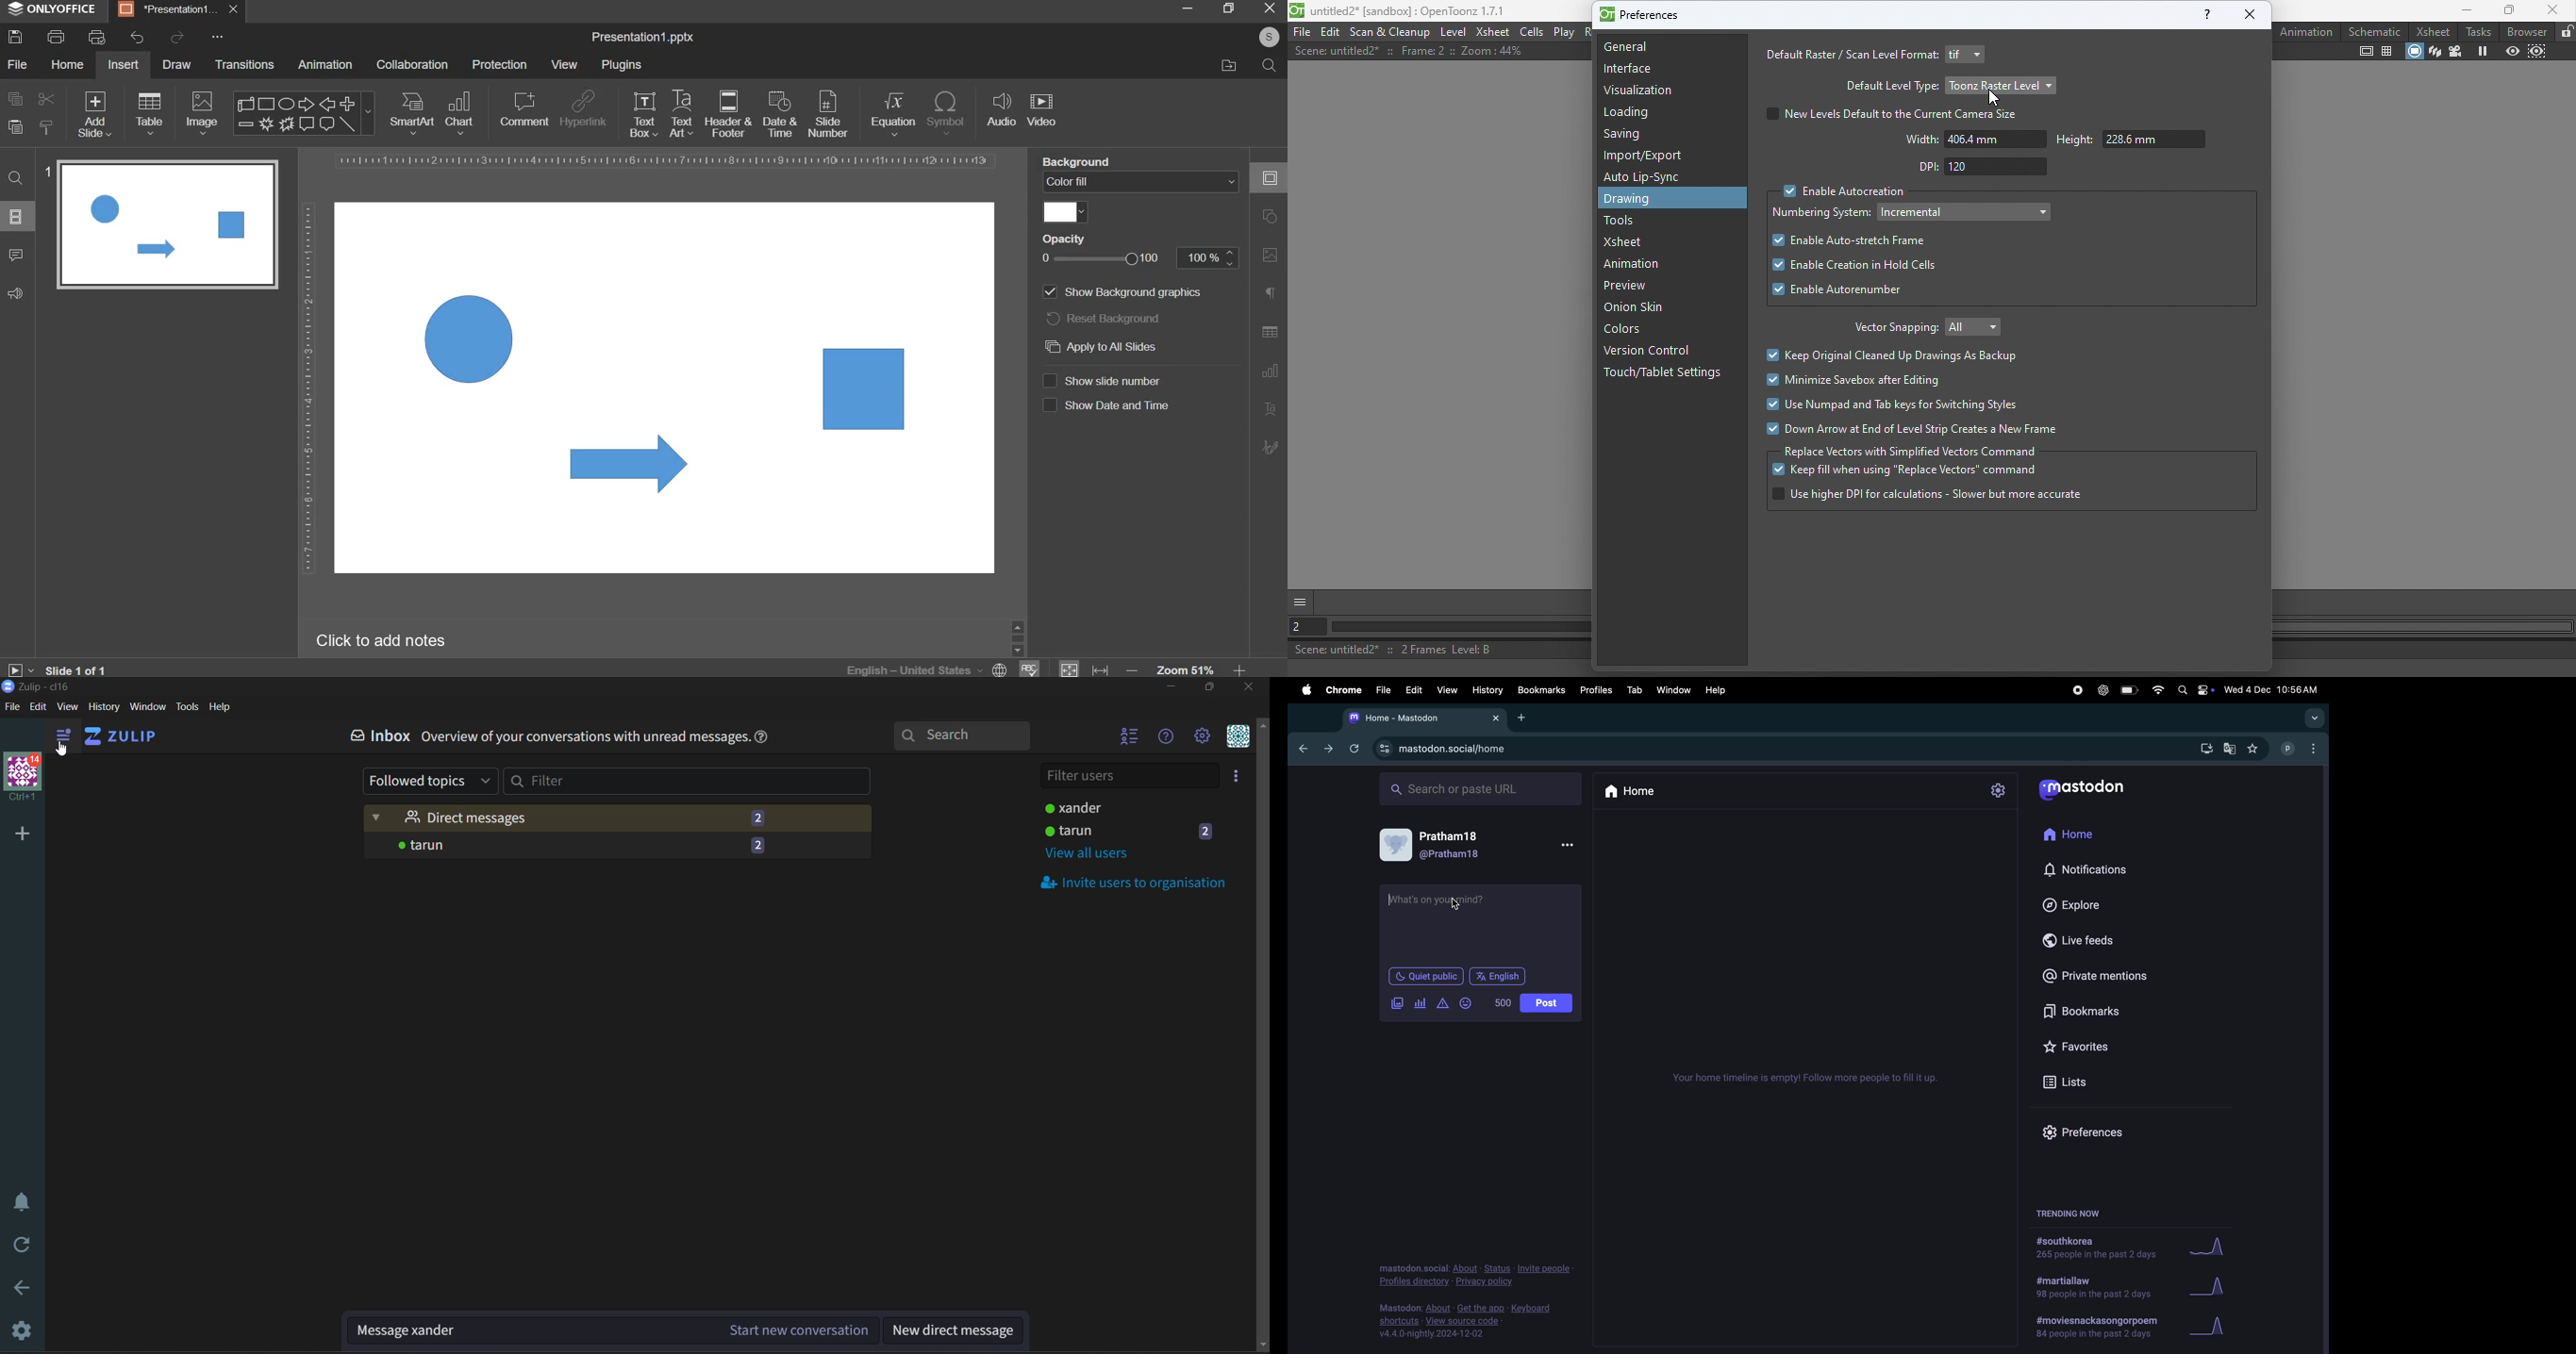  I want to click on view all users, so click(1092, 855).